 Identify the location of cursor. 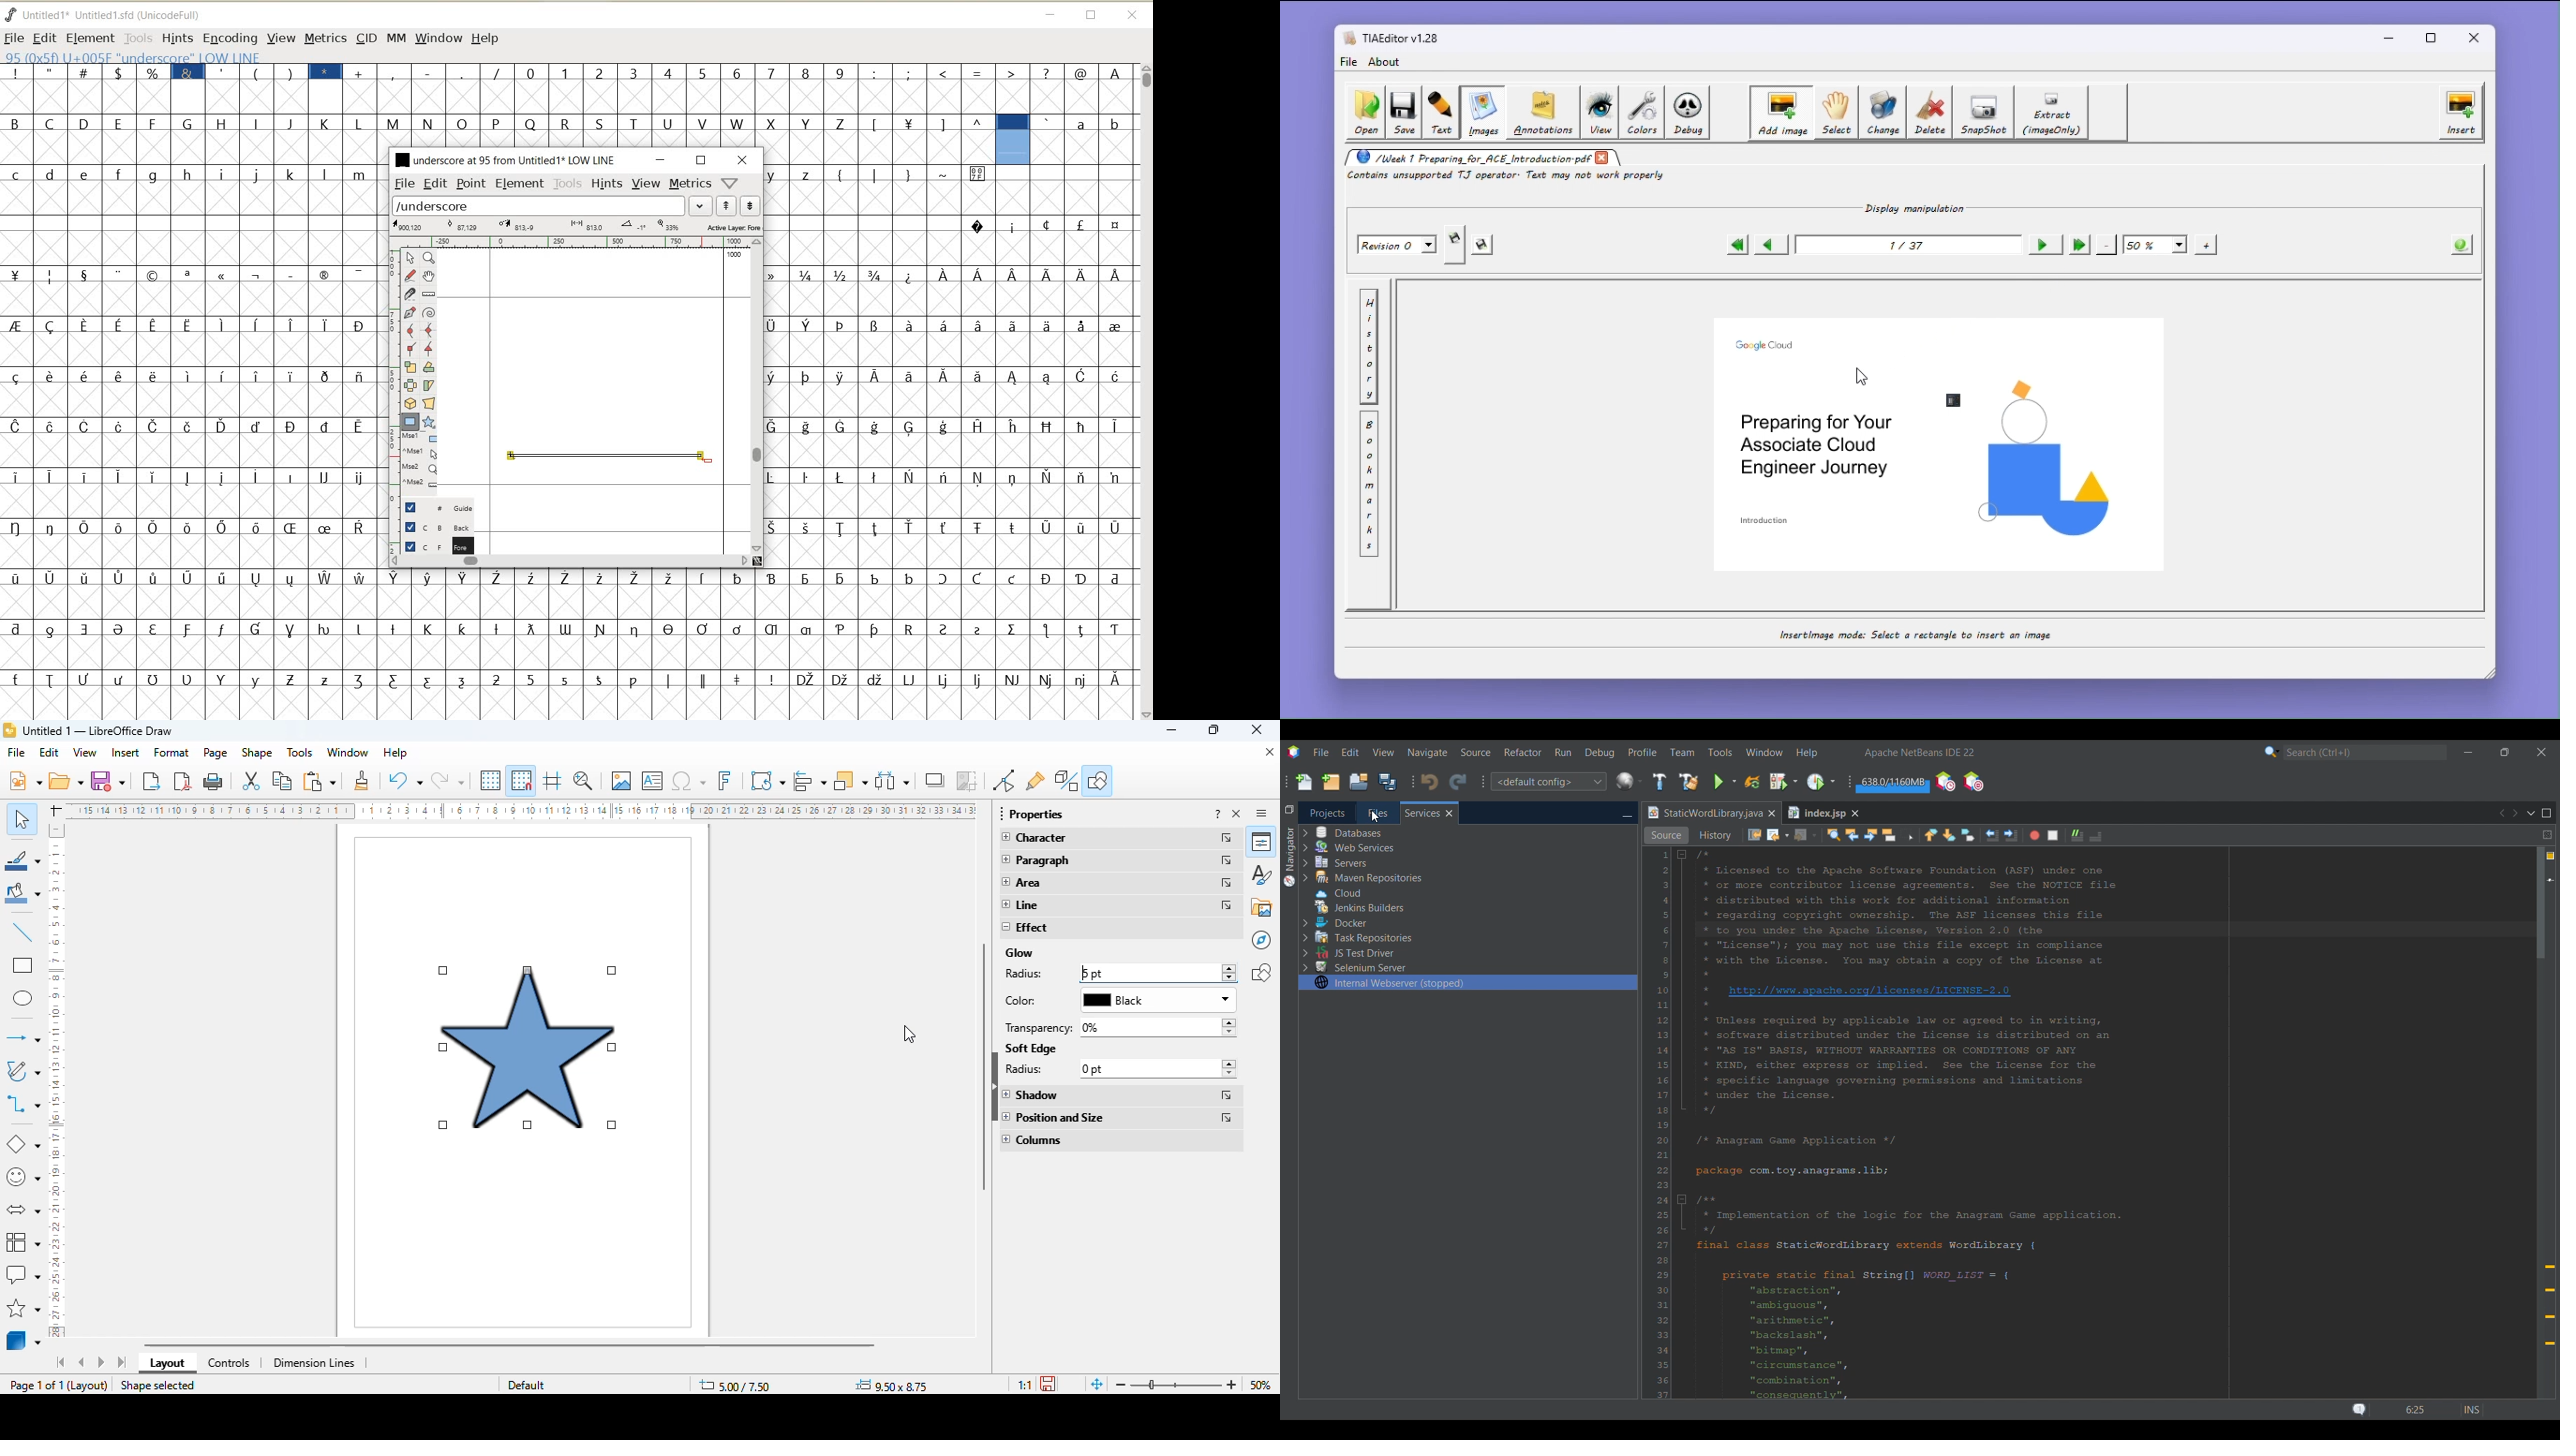
(1375, 817).